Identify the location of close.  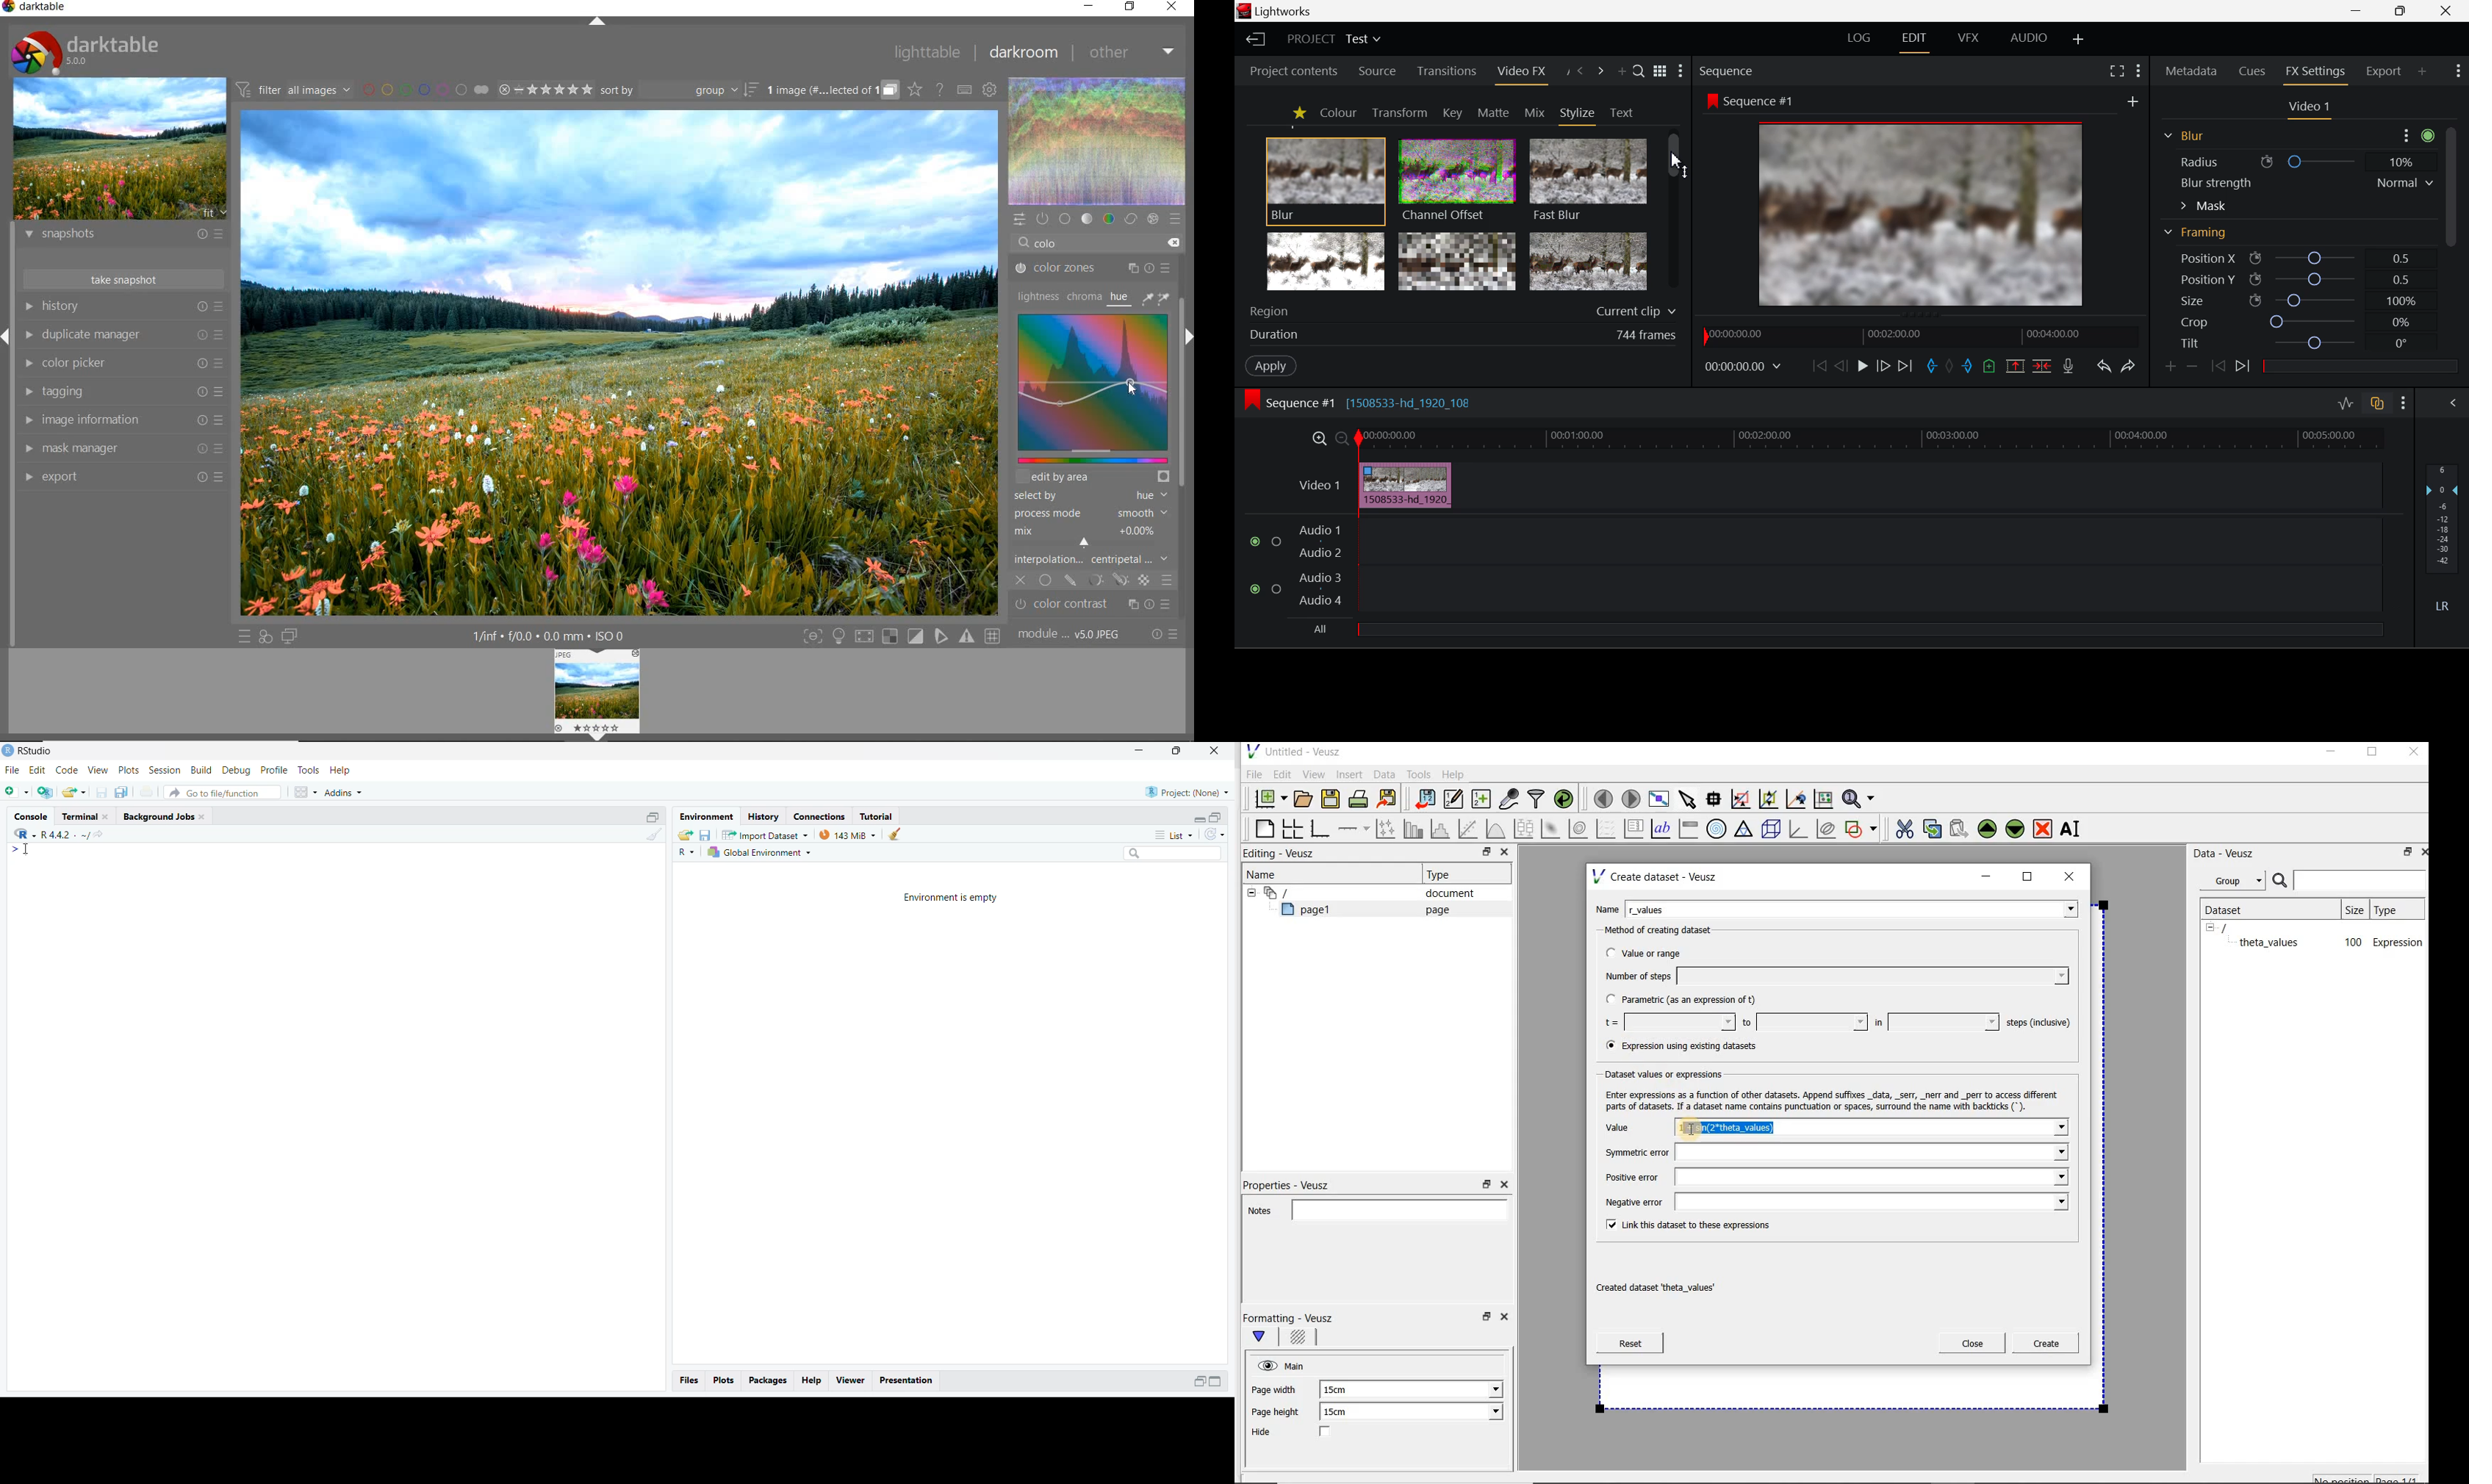
(1215, 750).